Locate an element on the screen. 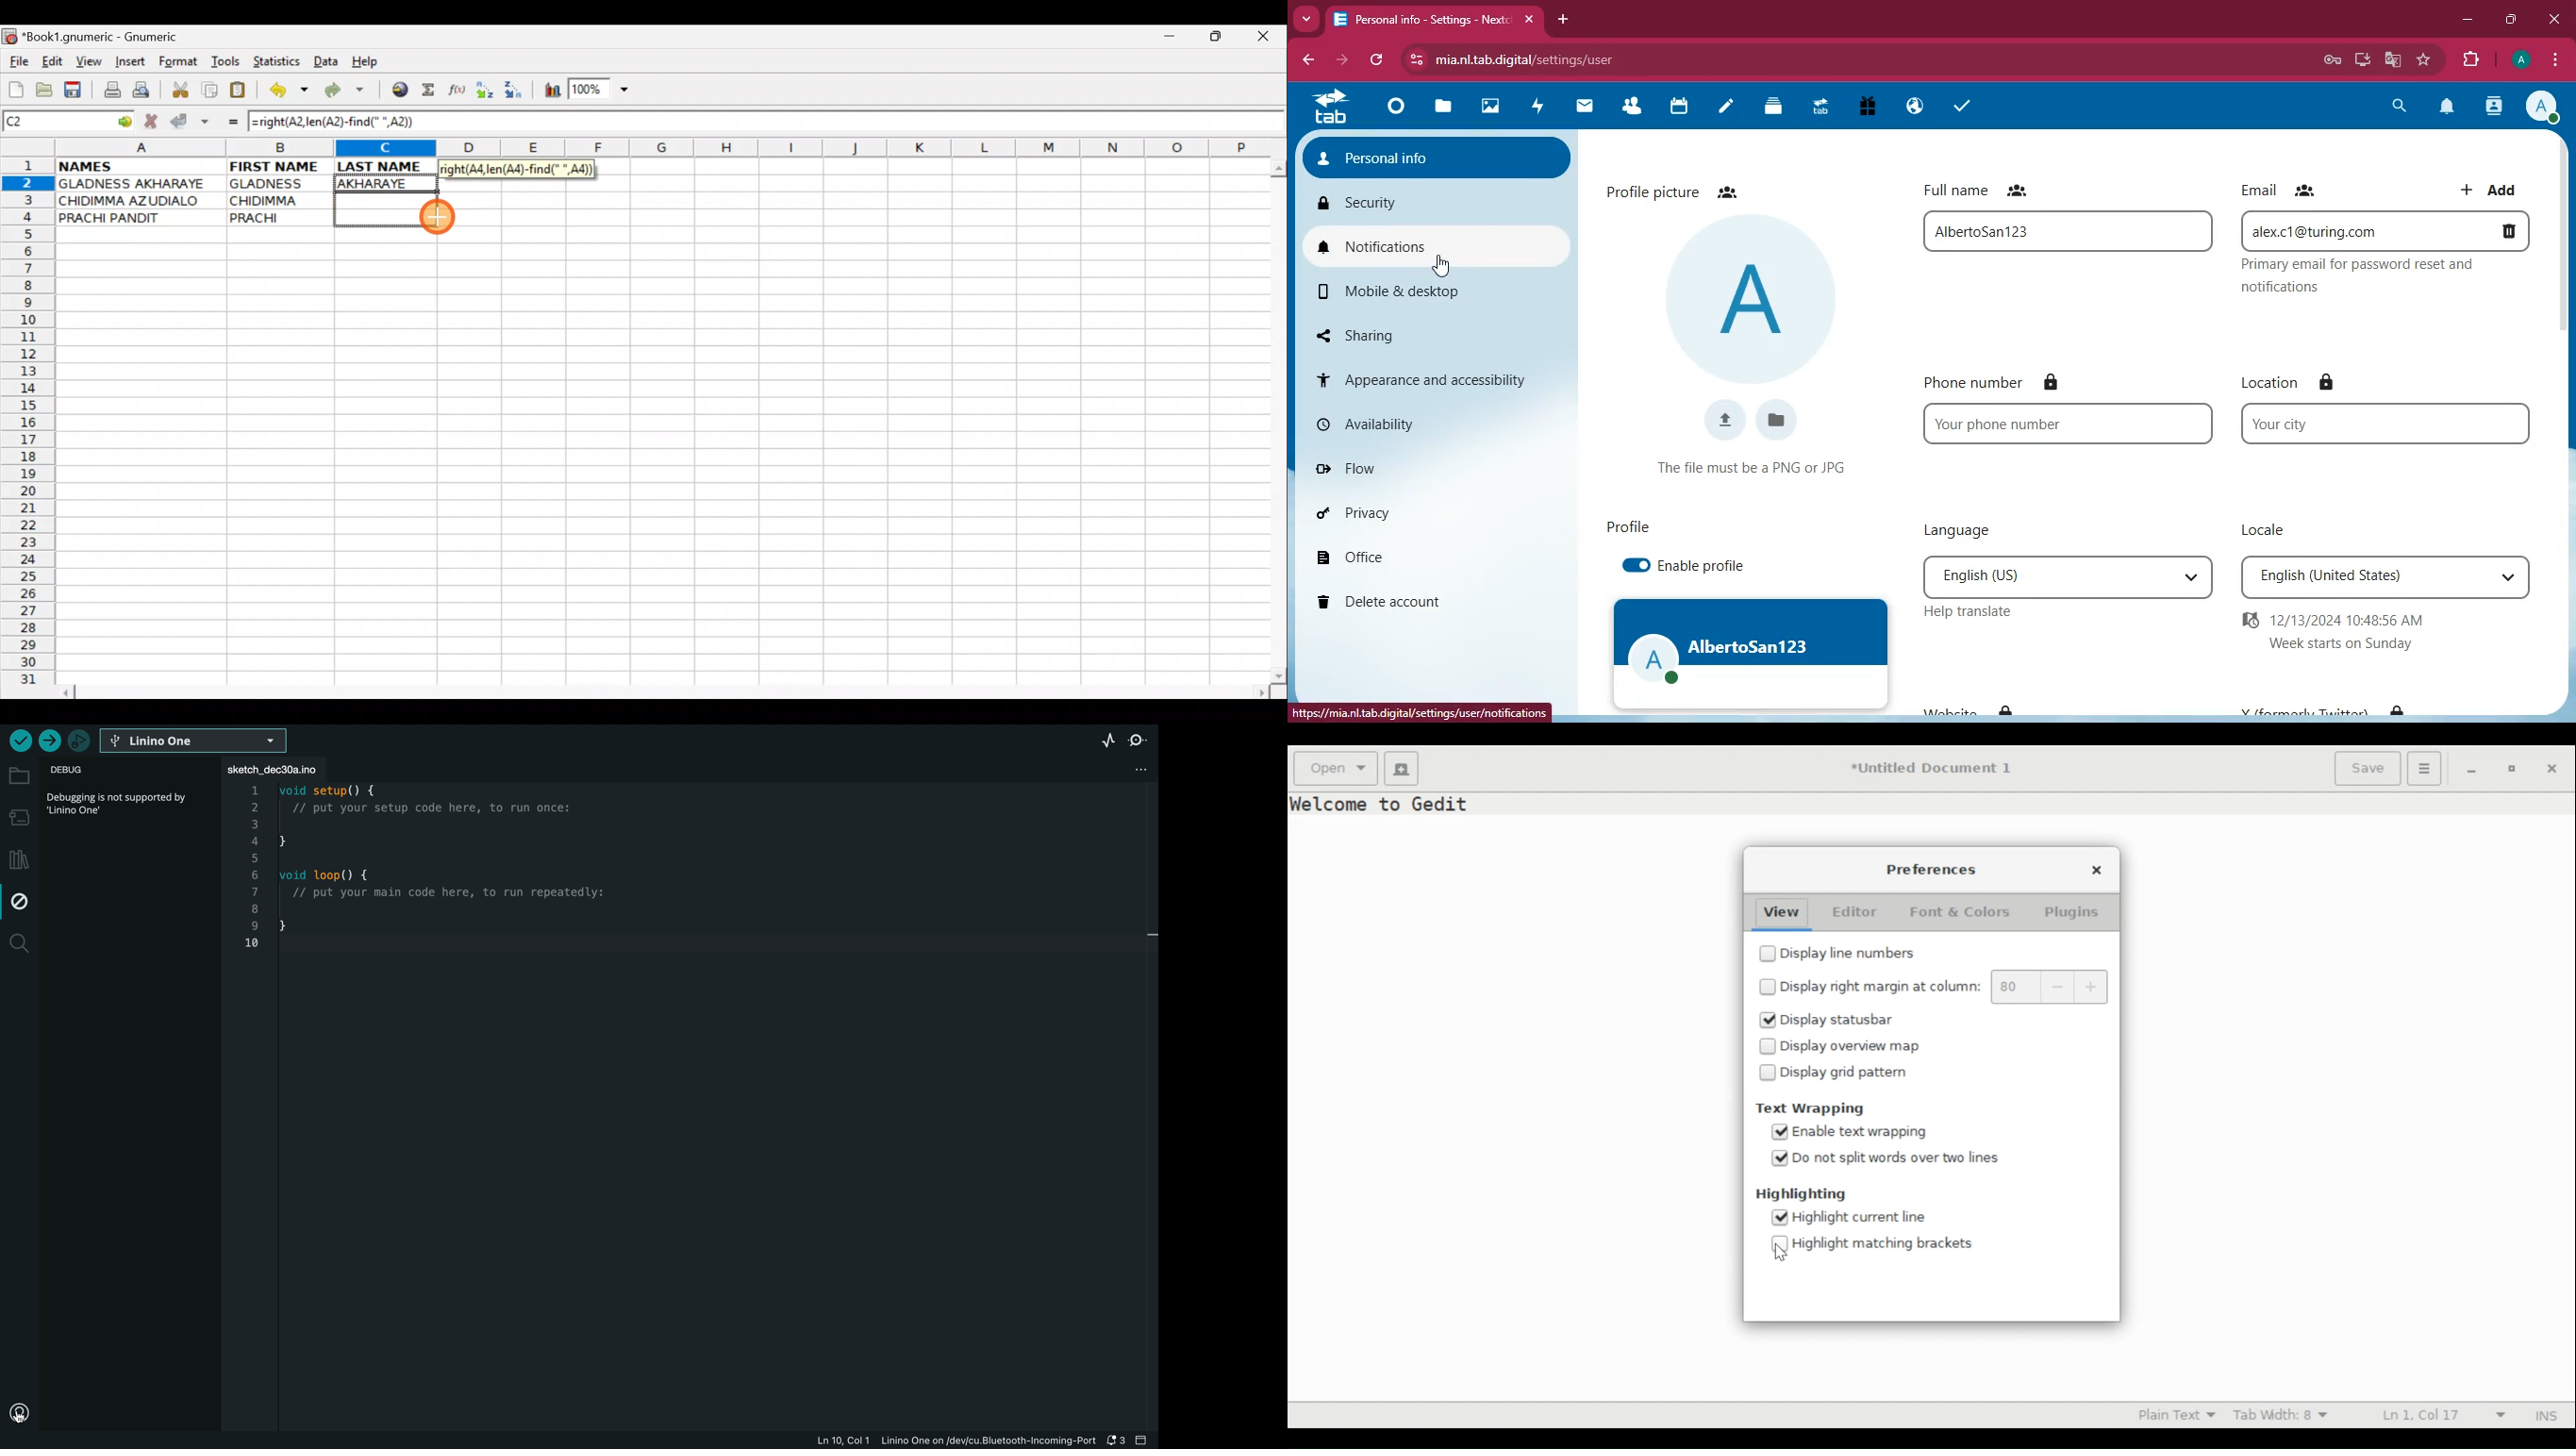 The image size is (2576, 1456). Help is located at coordinates (366, 62).